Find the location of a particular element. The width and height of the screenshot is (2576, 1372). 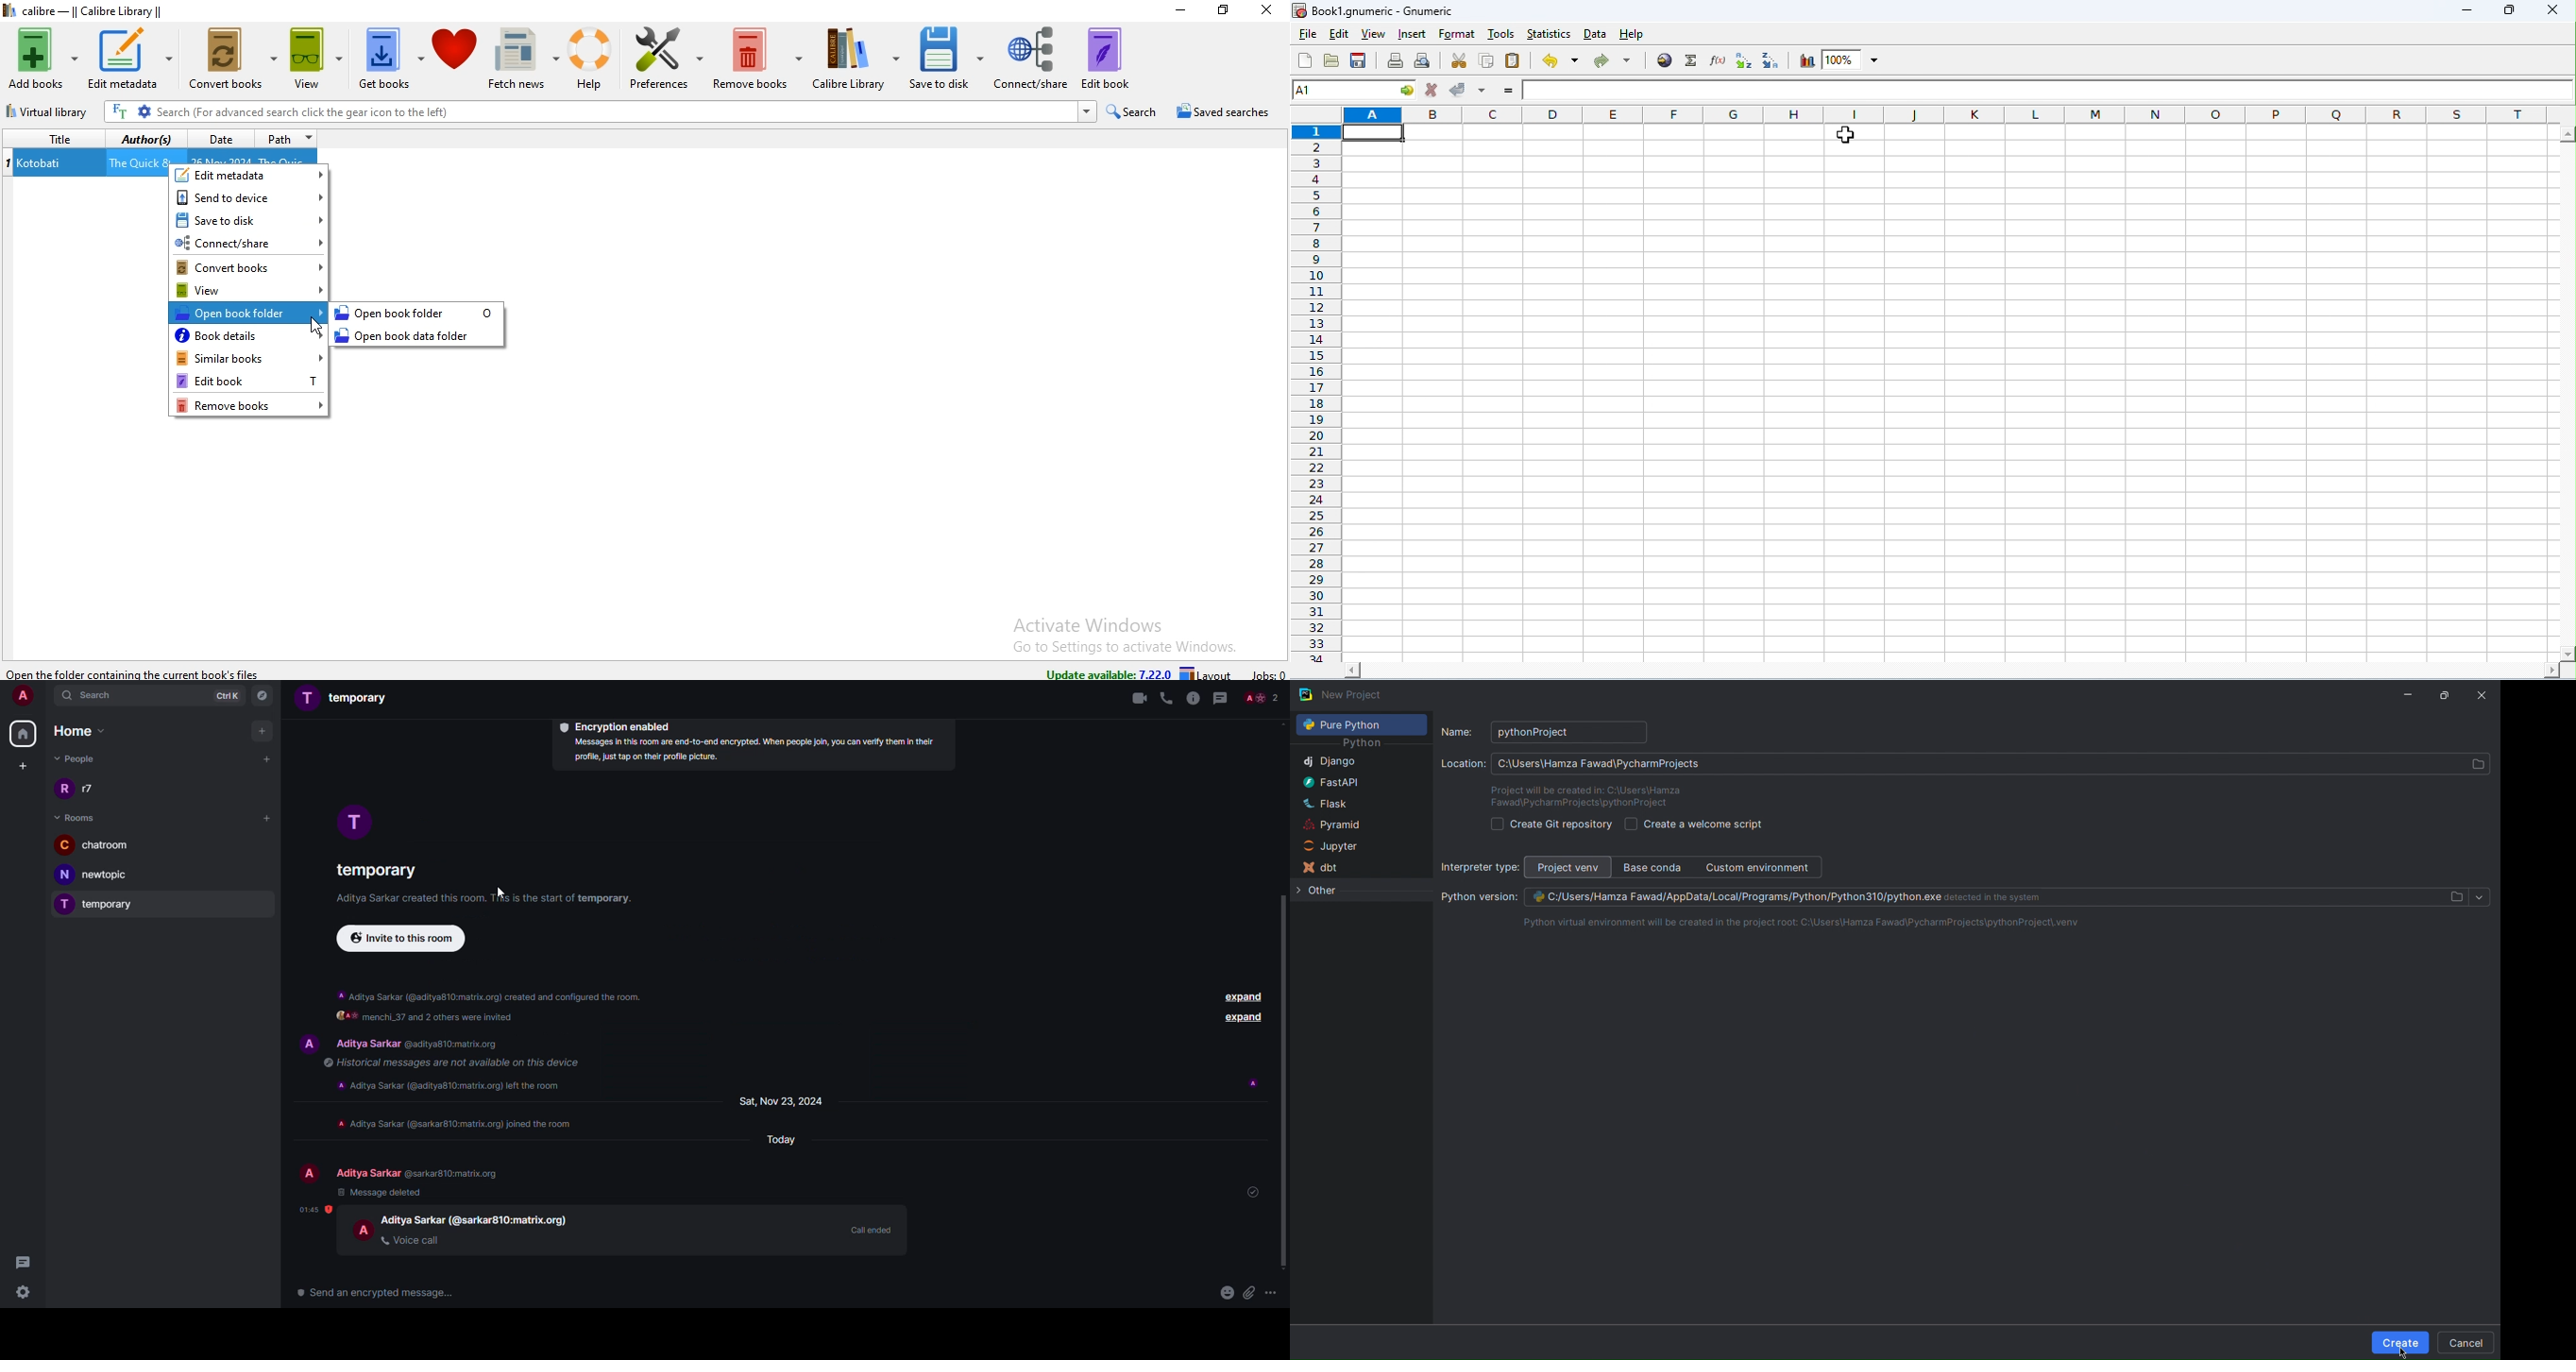

ctrlK is located at coordinates (226, 695).